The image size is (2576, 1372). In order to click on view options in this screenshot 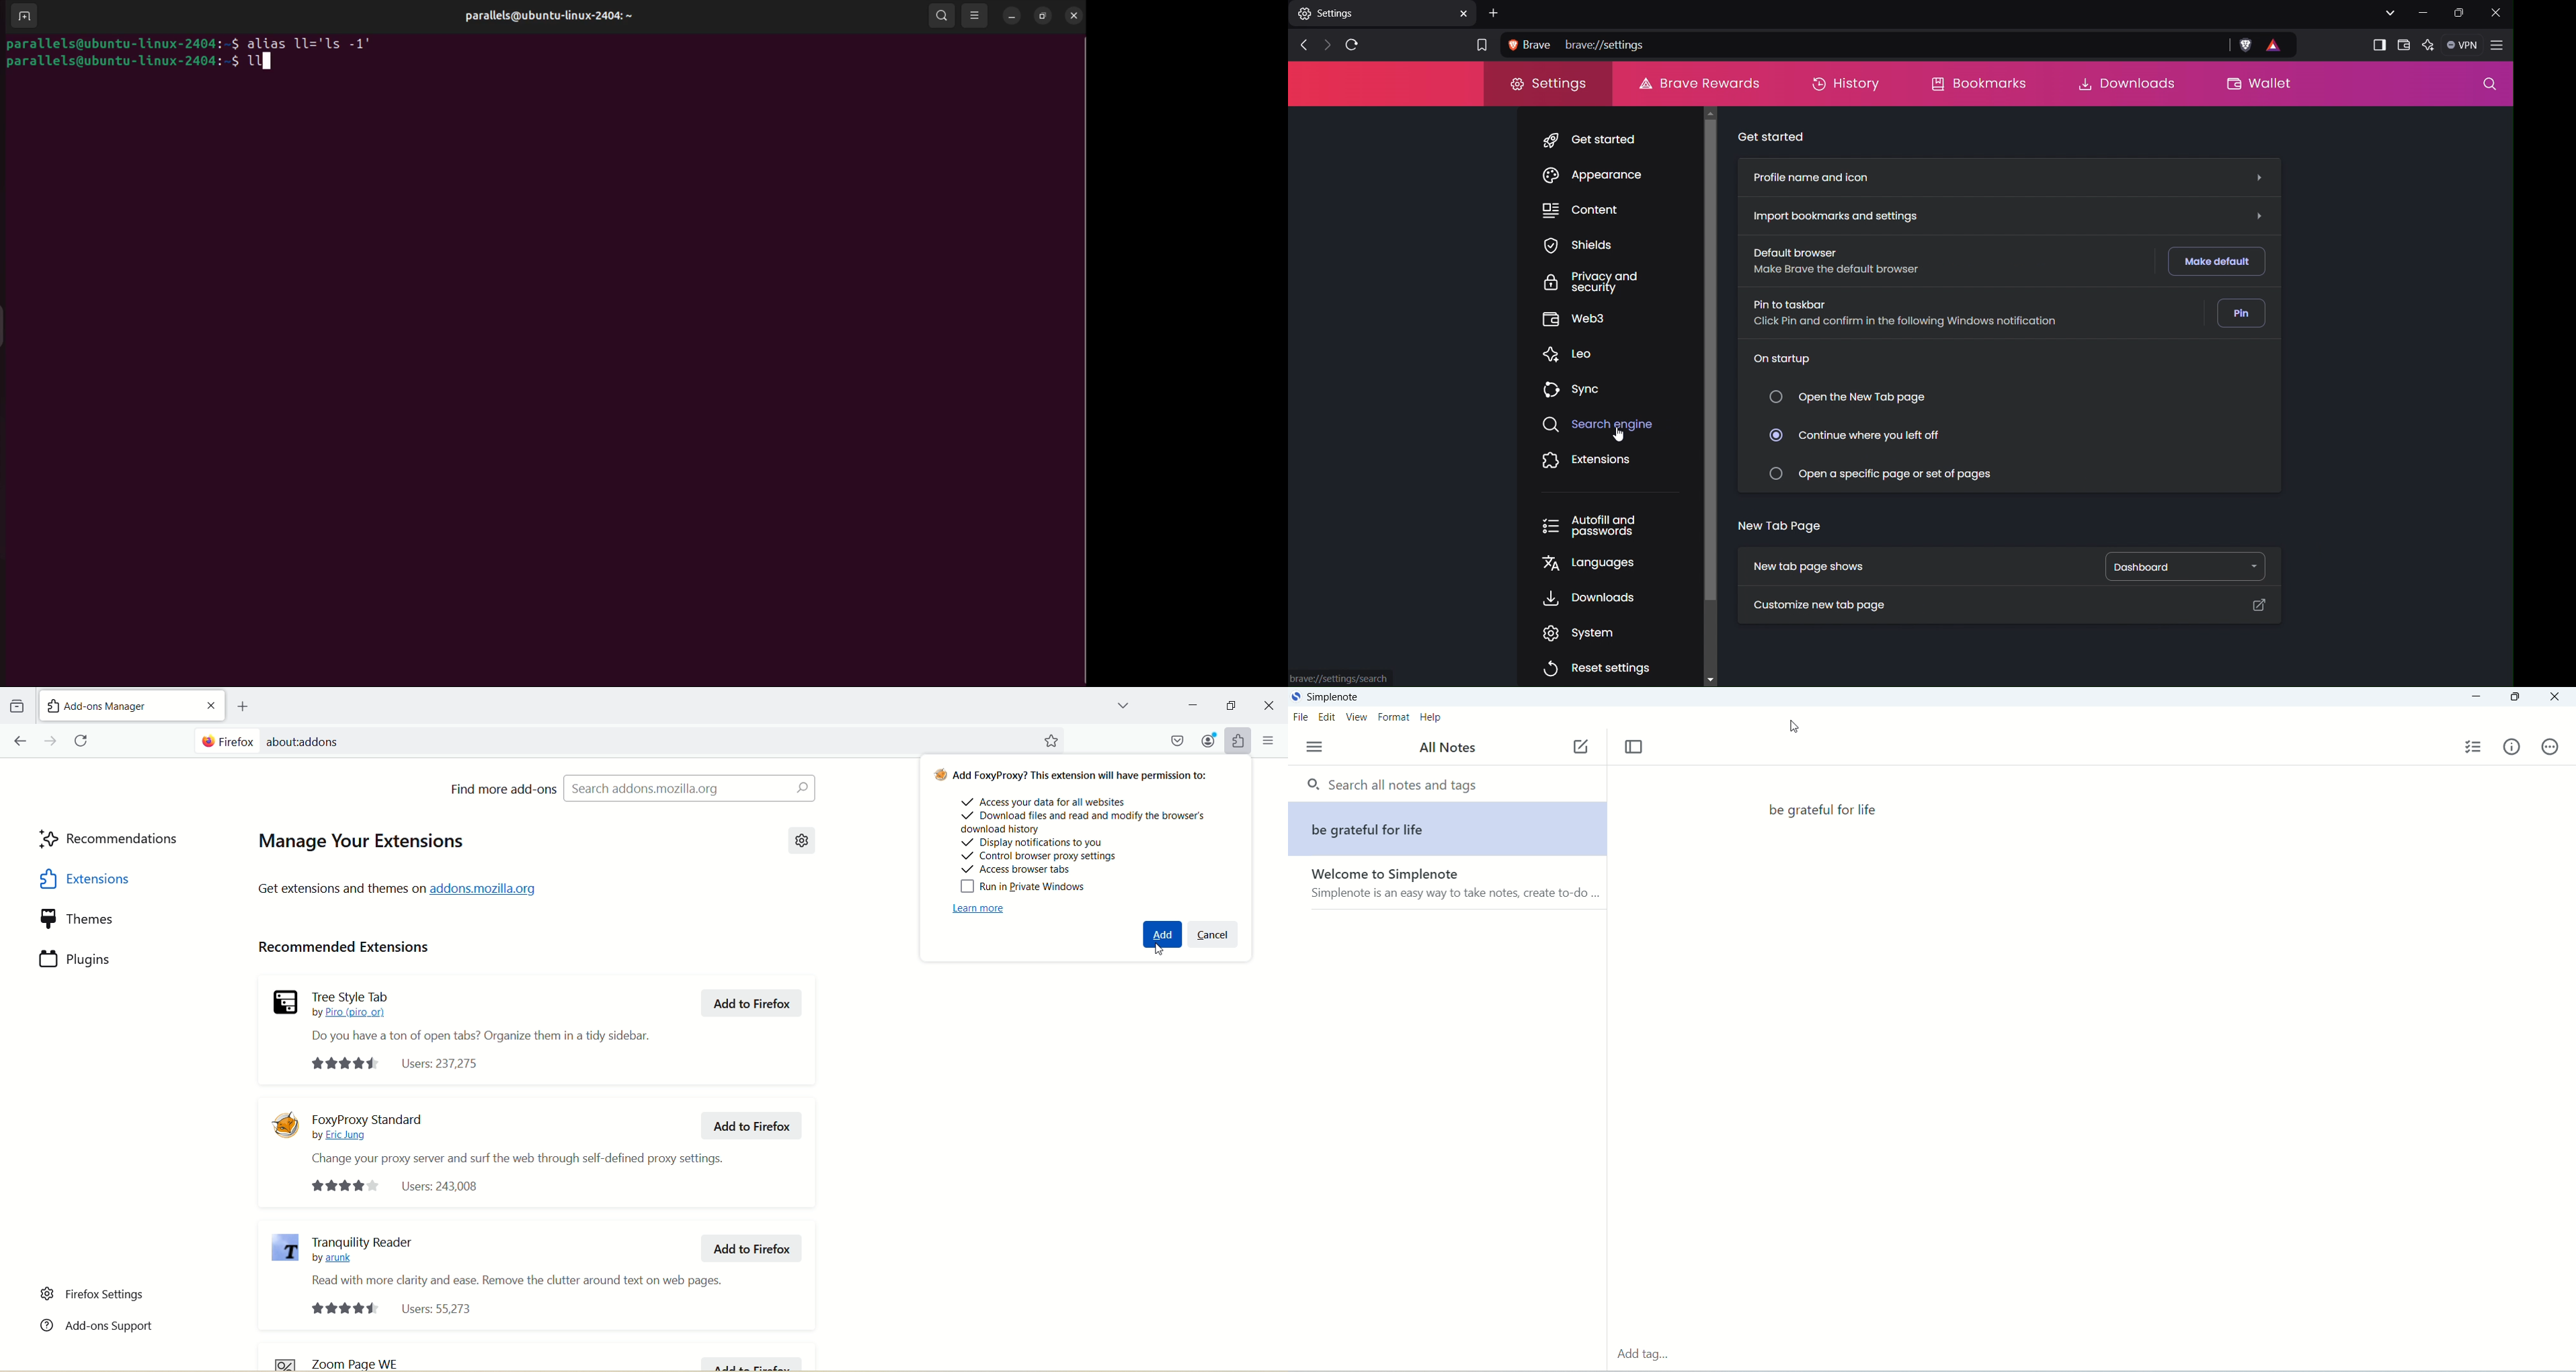, I will do `click(975, 15)`.